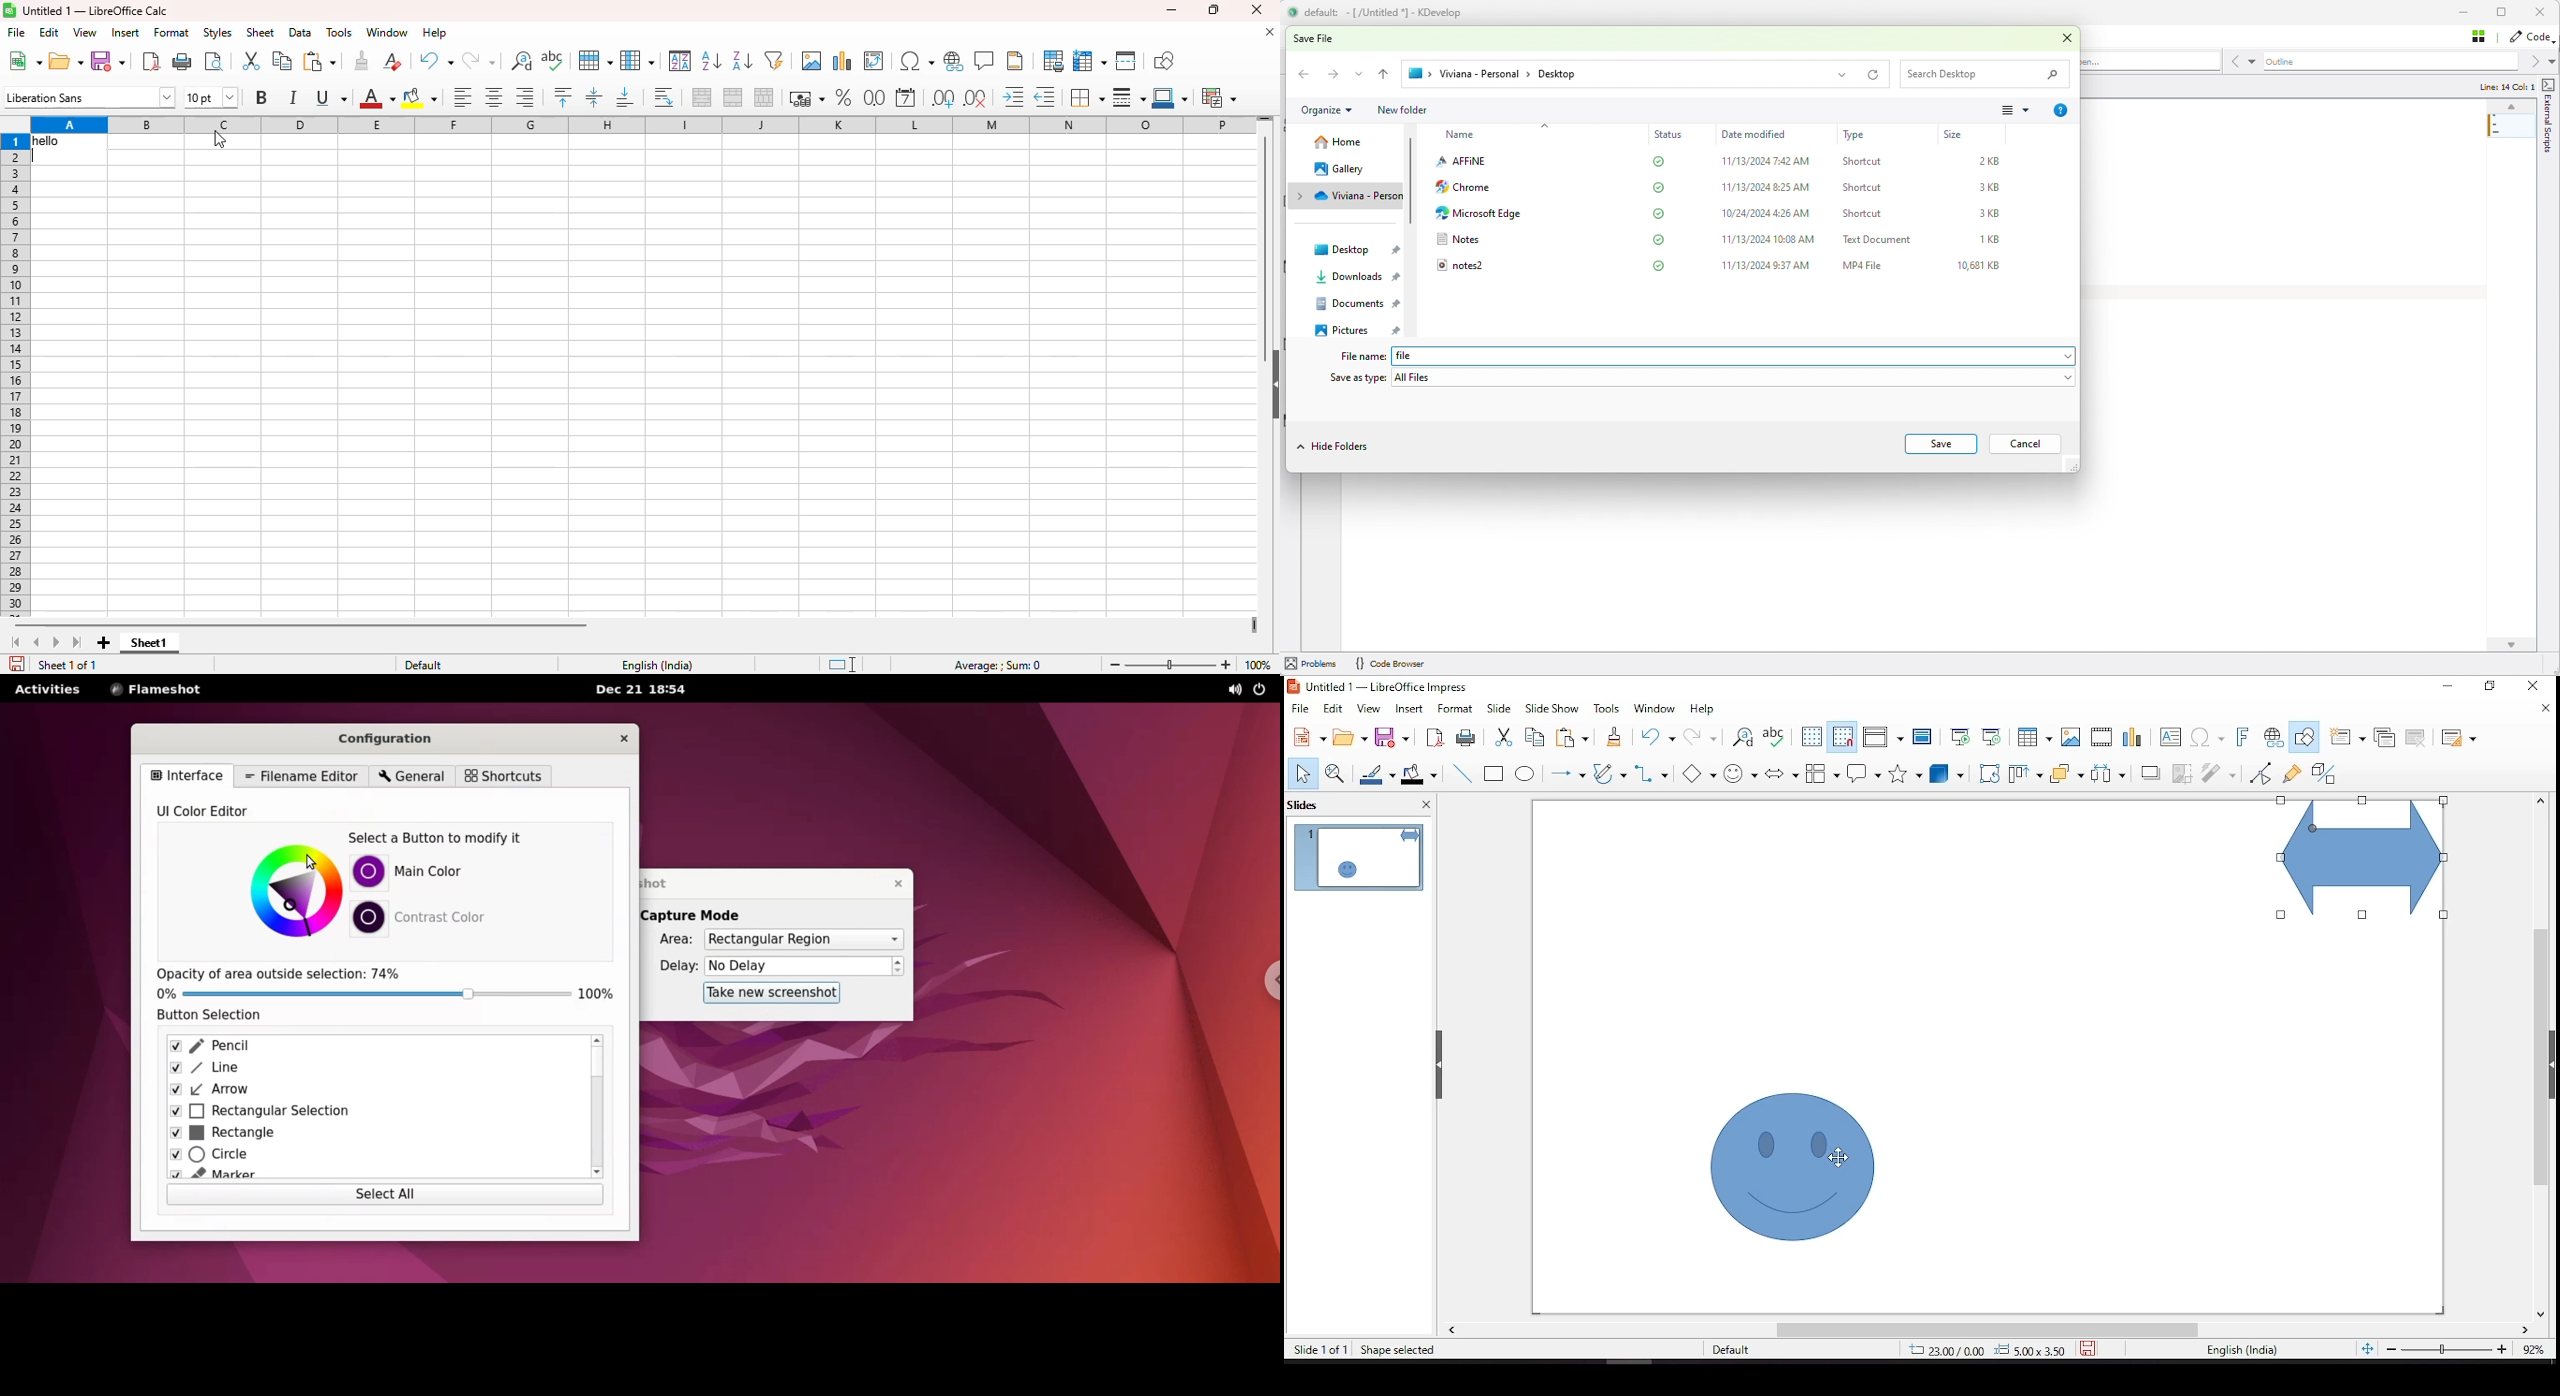  Describe the element at coordinates (1423, 774) in the screenshot. I see `fill color` at that location.